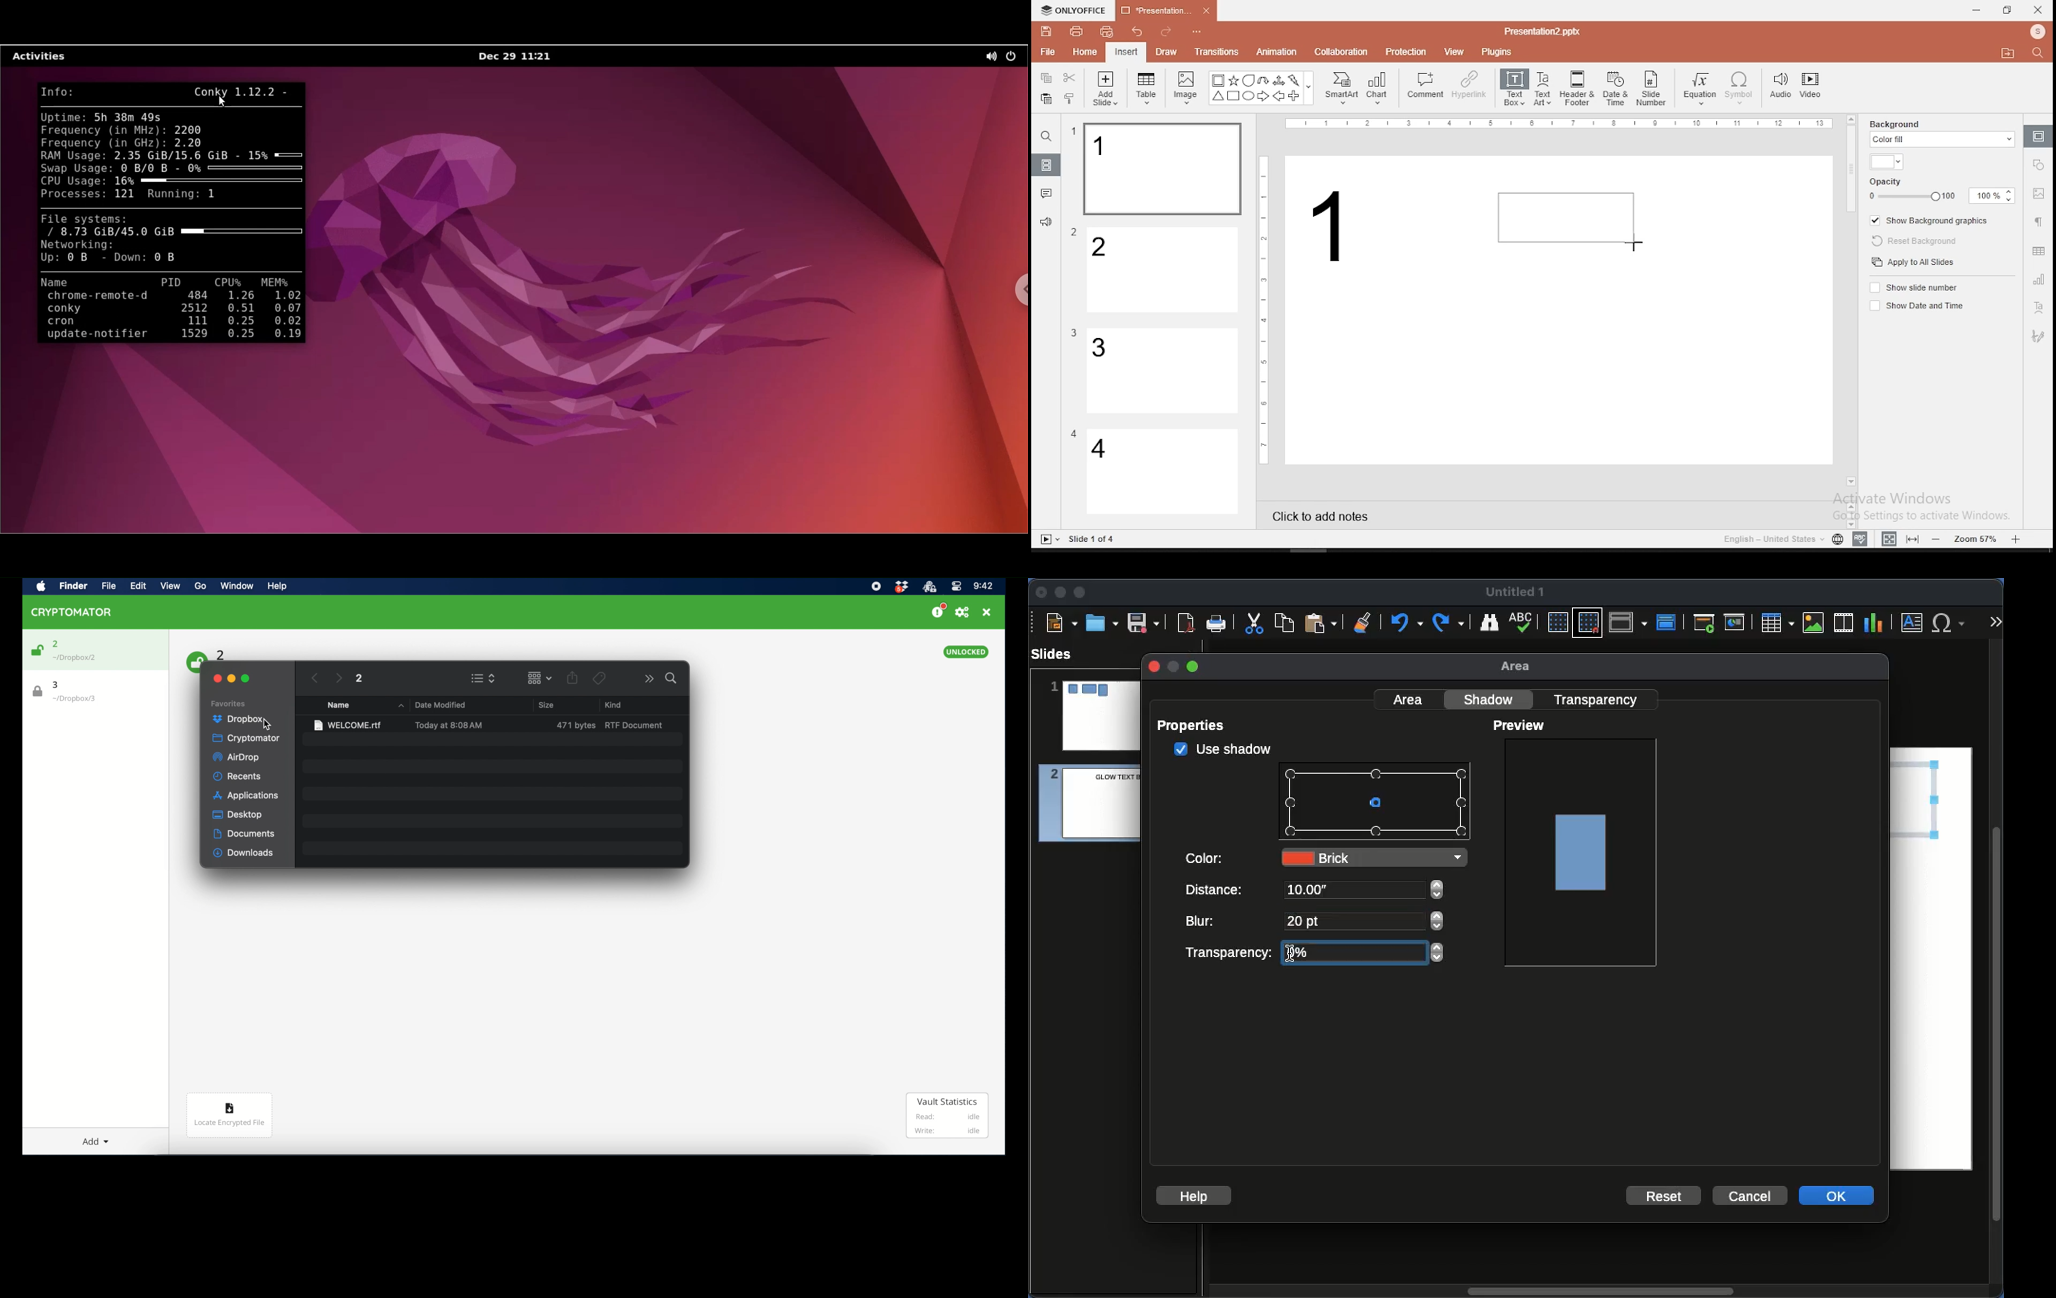  I want to click on Cancel, so click(1749, 1196).